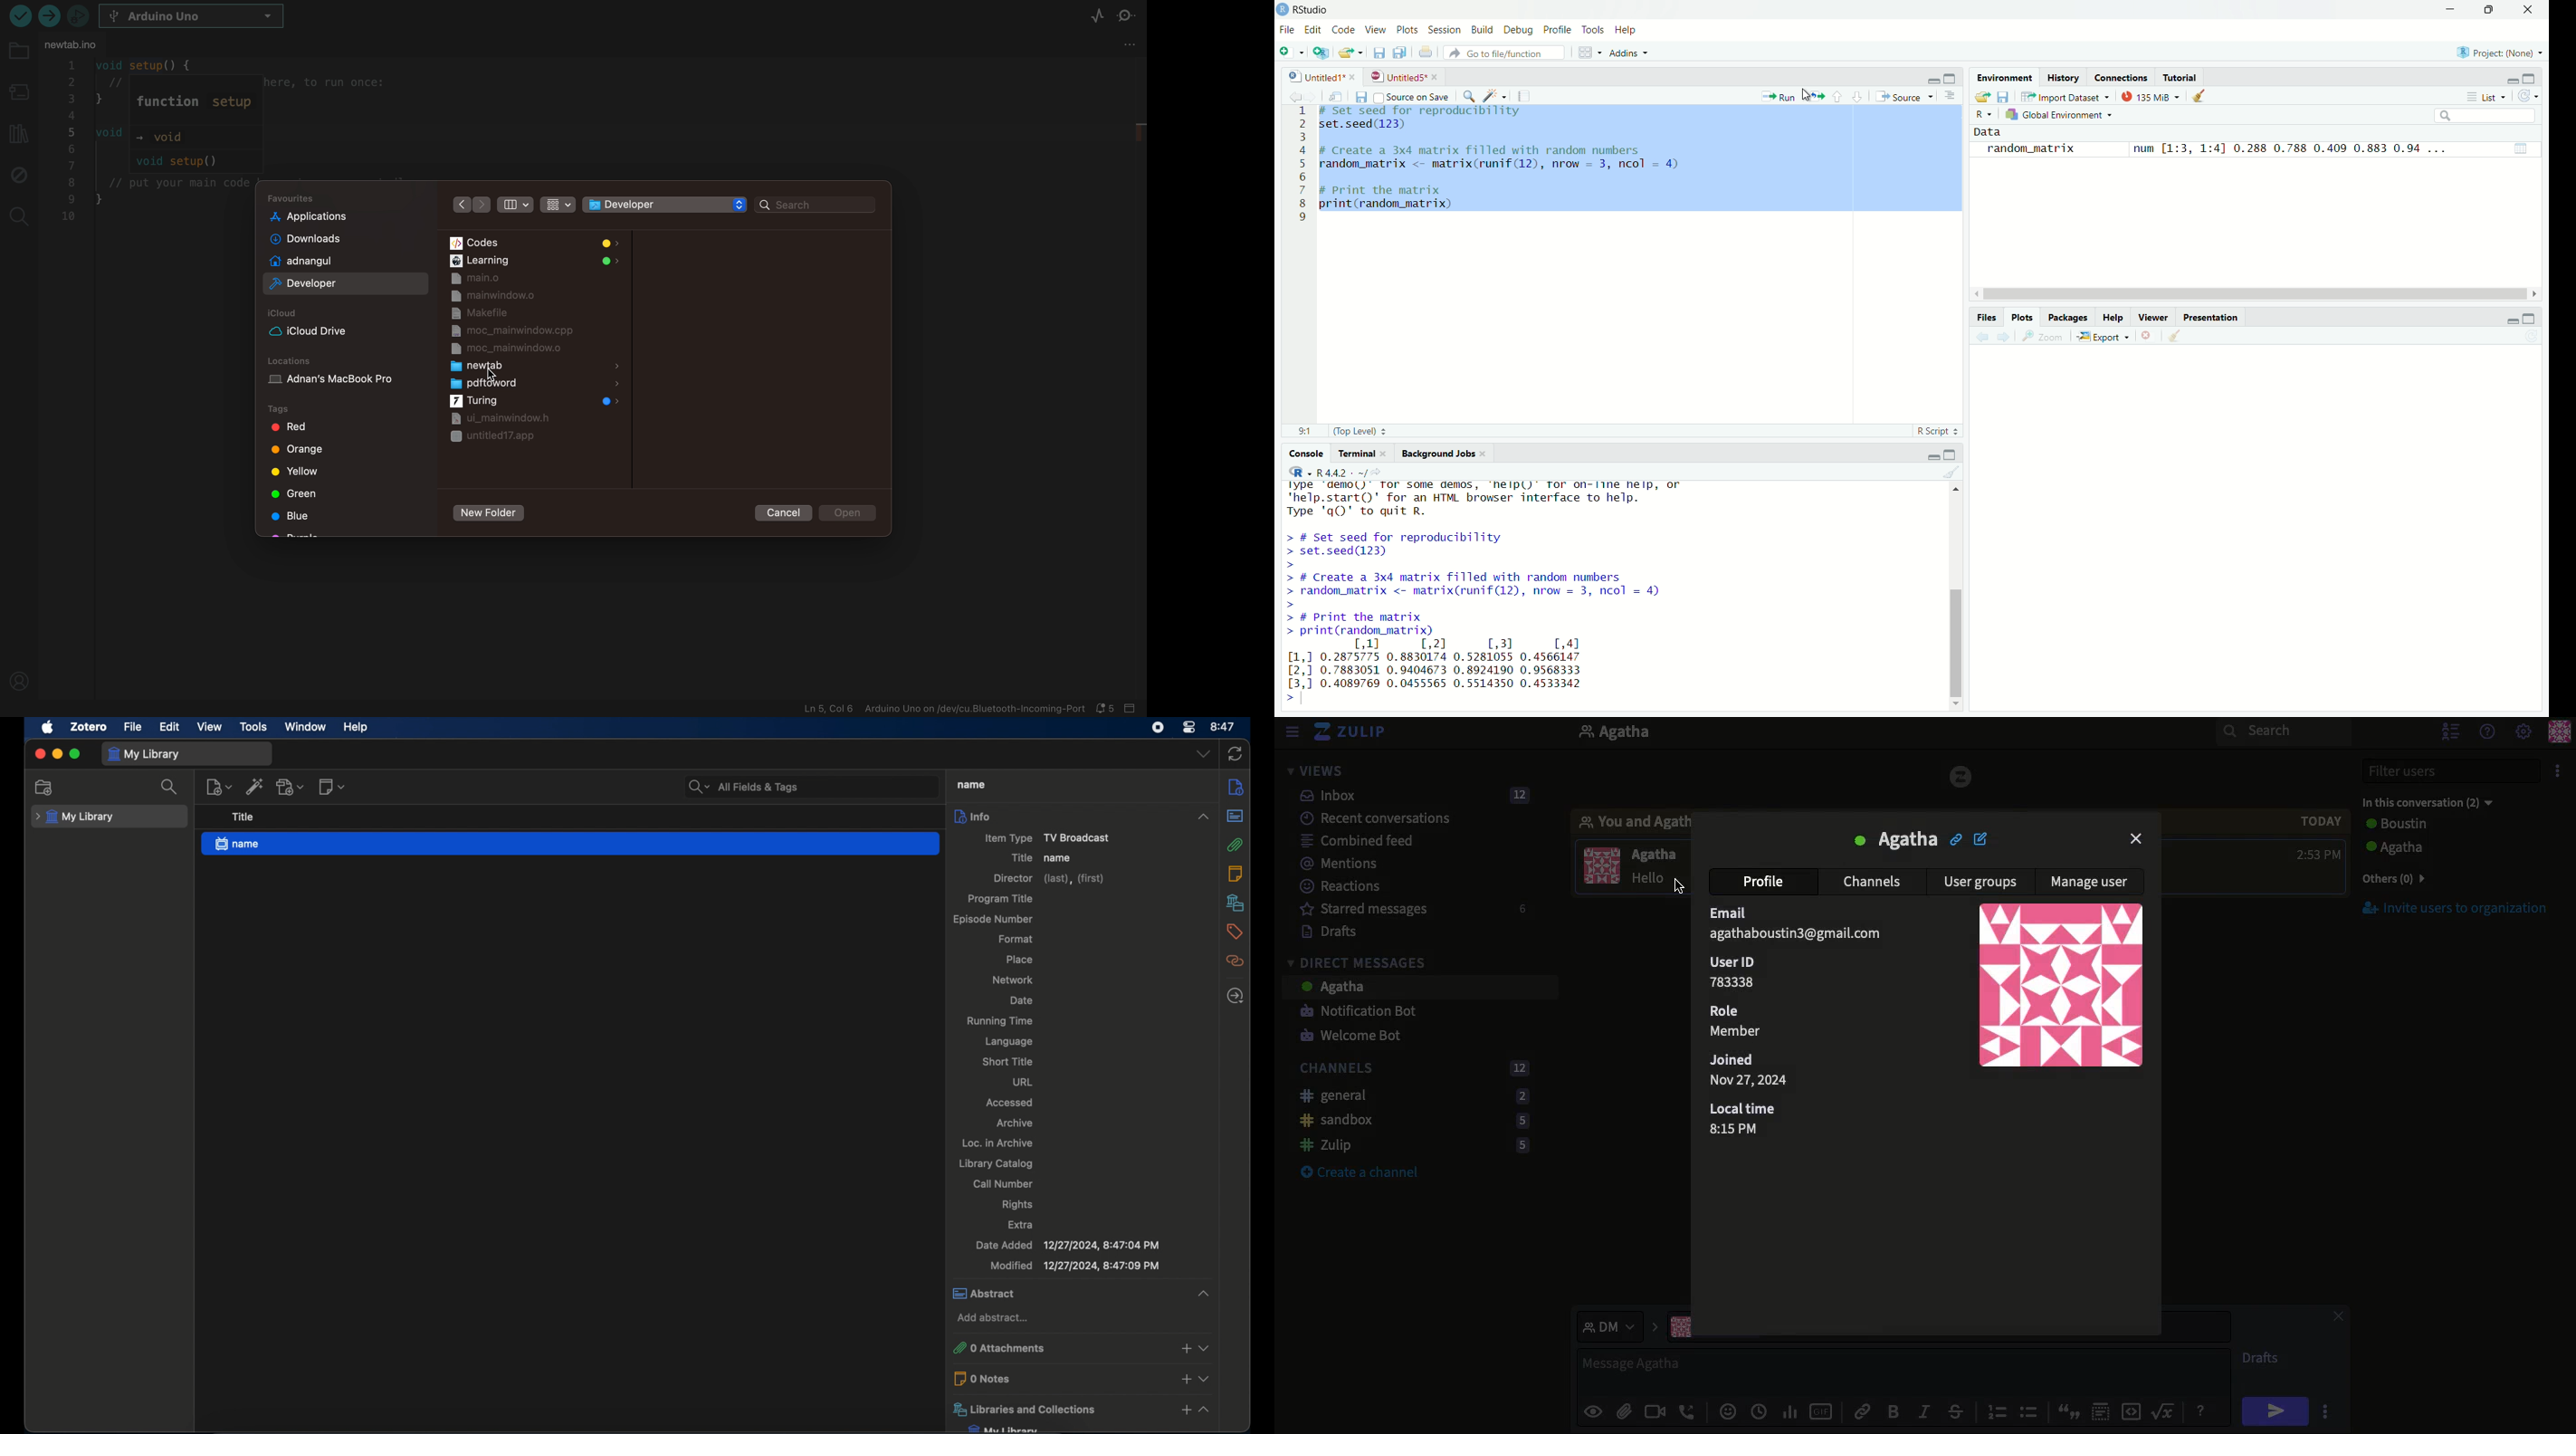 Image resolution: width=2576 pixels, height=1456 pixels. Describe the element at coordinates (2122, 77) in the screenshot. I see `Connections` at that location.